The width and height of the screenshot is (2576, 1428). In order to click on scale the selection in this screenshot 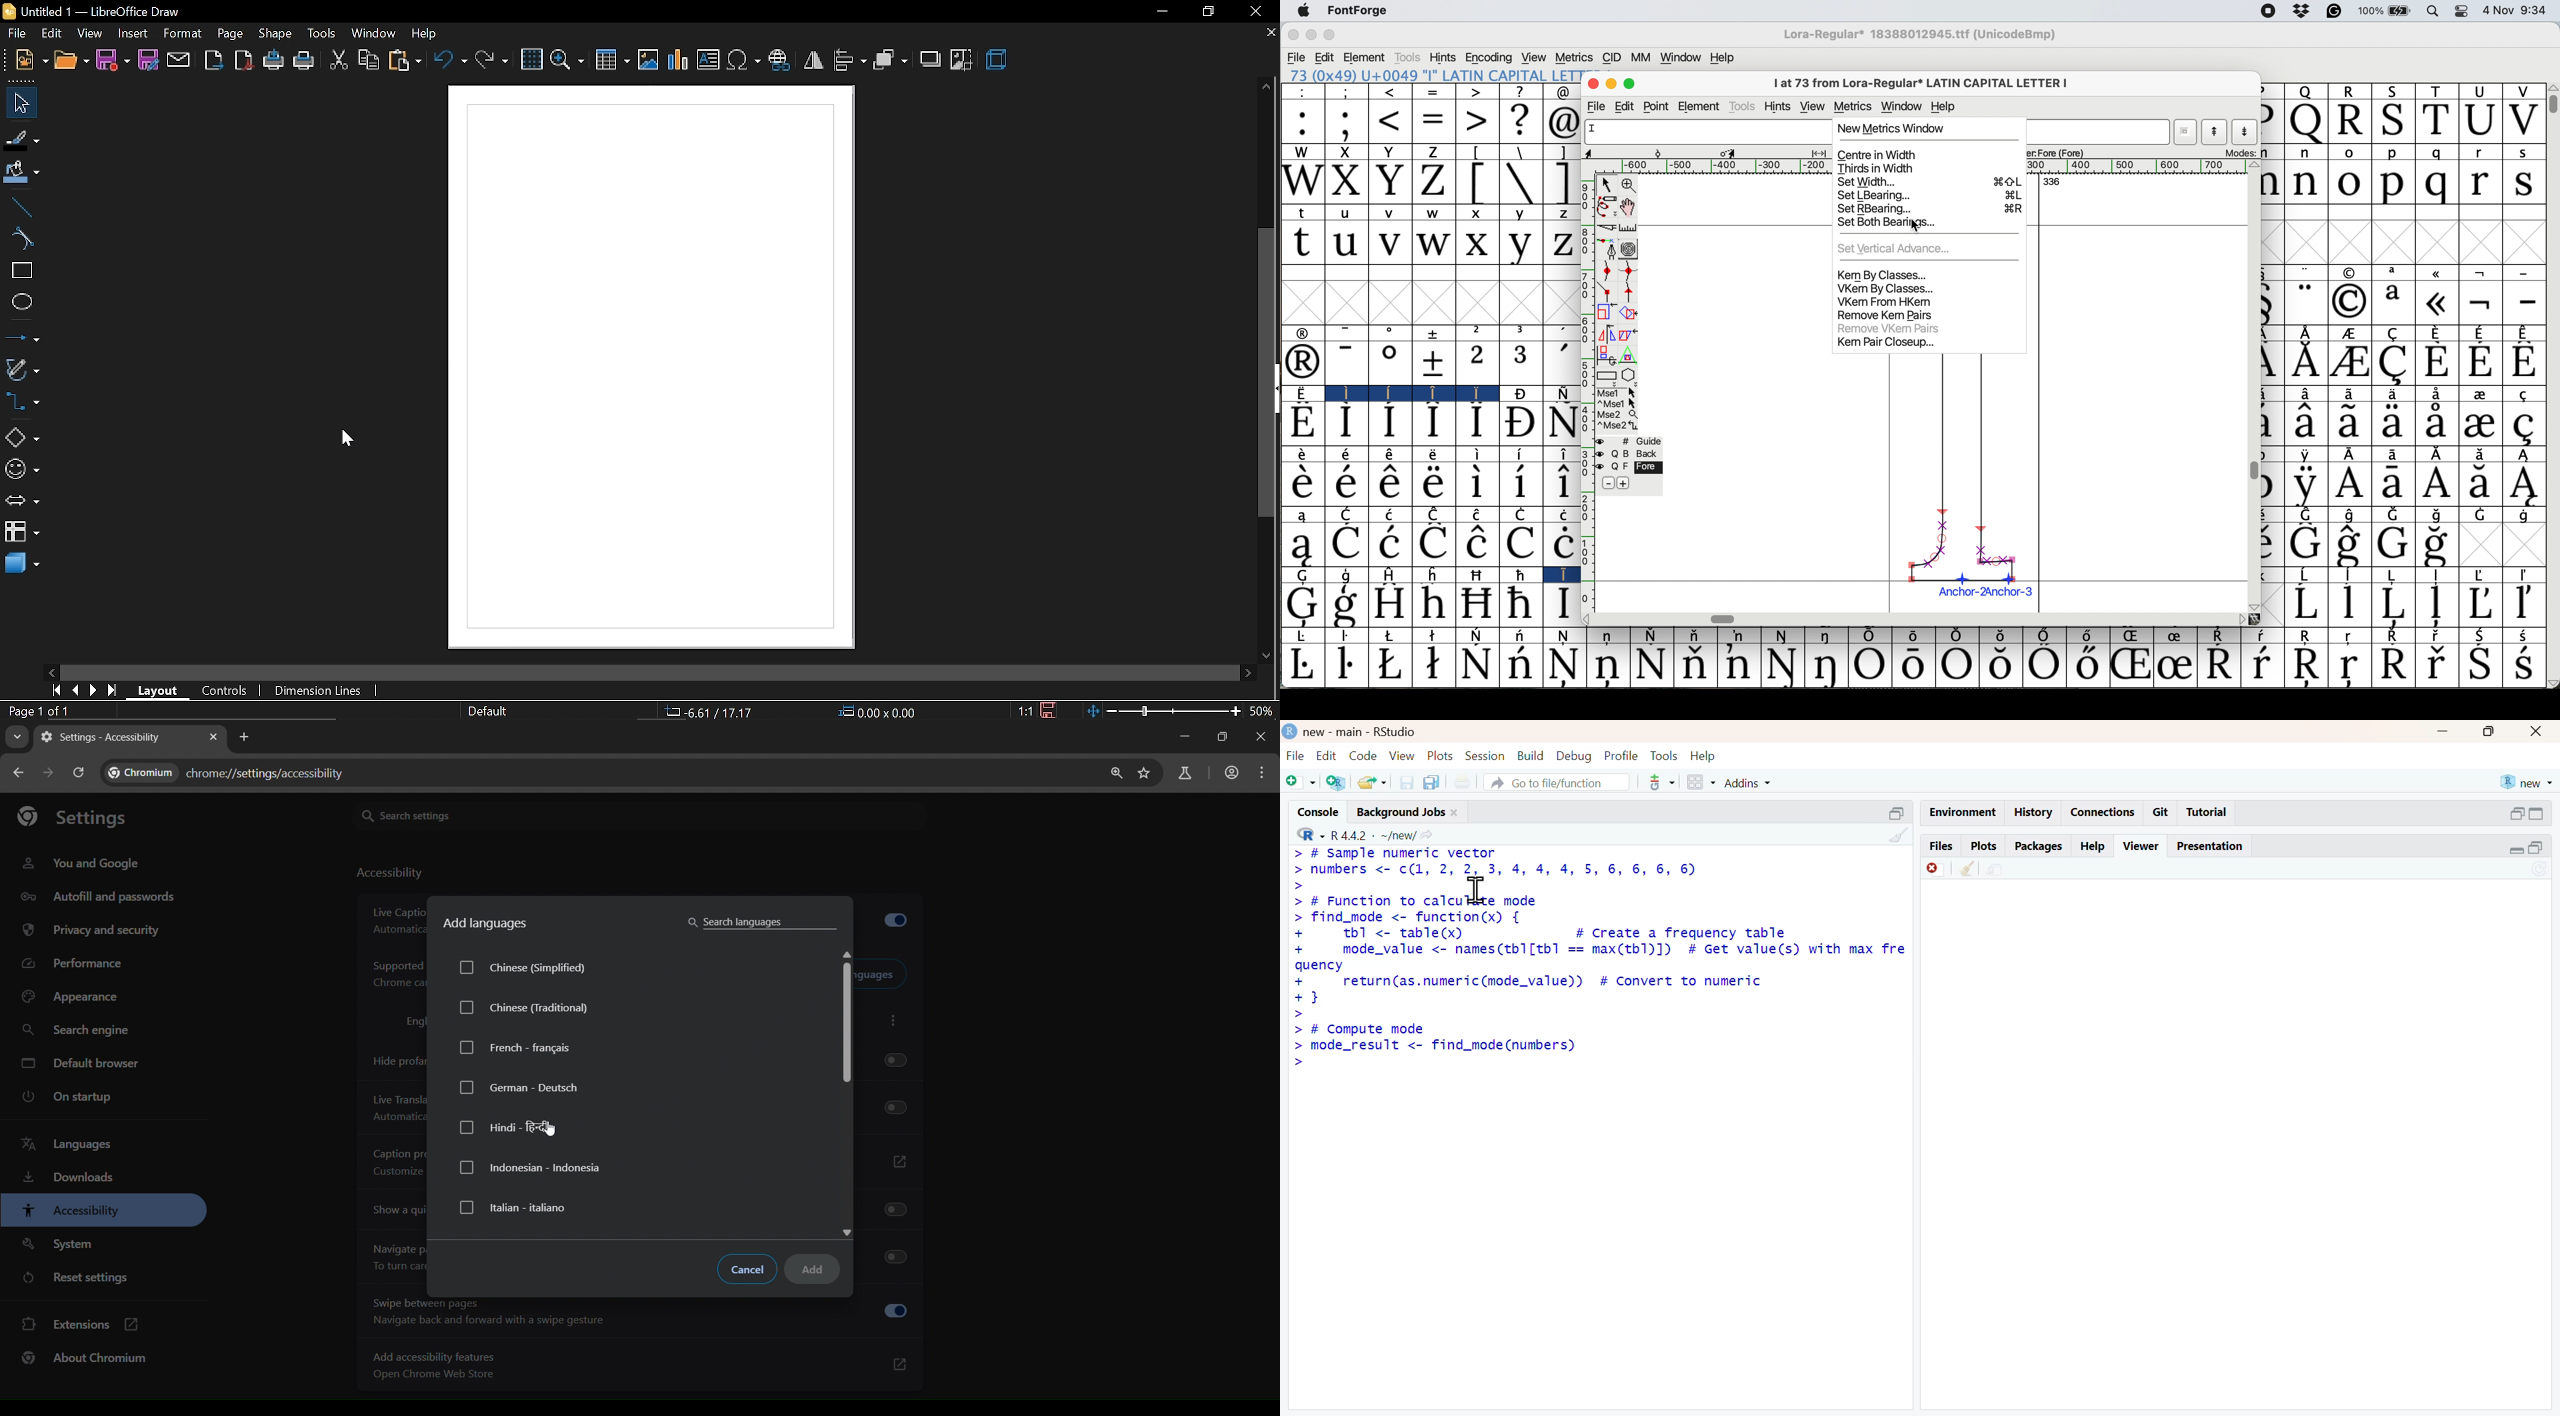, I will do `click(1603, 312)`.